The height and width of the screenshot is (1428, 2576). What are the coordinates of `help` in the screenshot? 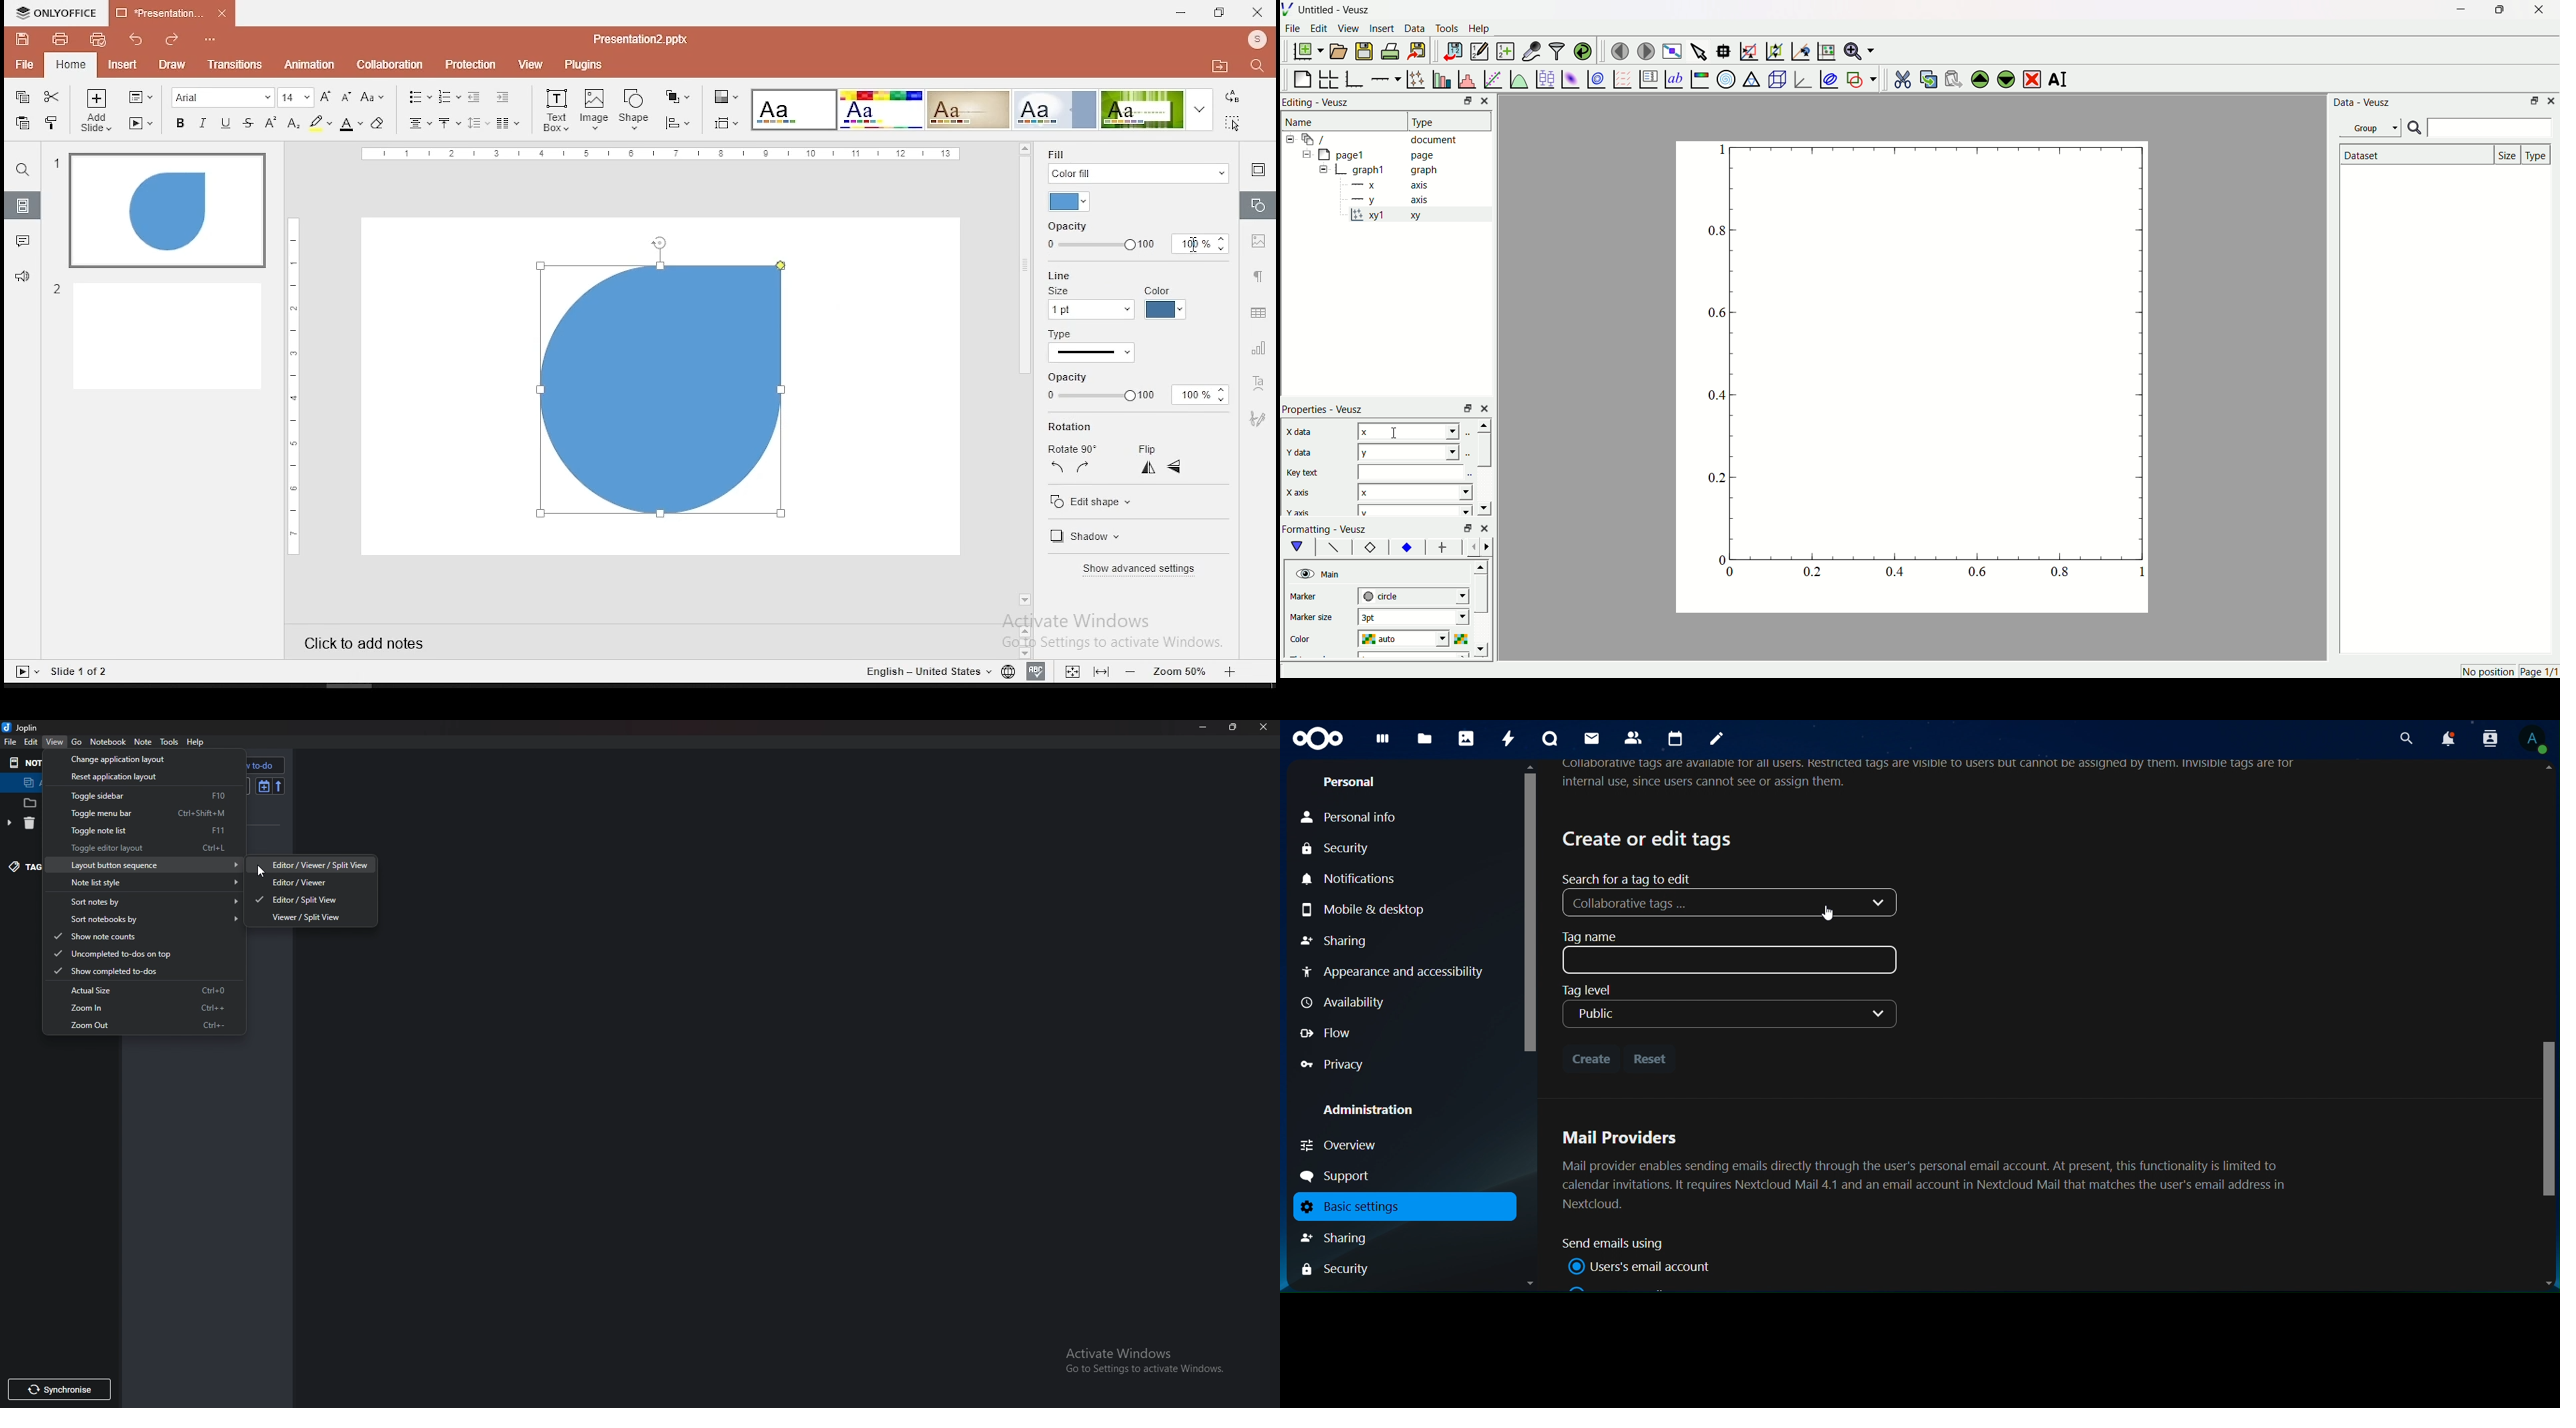 It's located at (196, 743).